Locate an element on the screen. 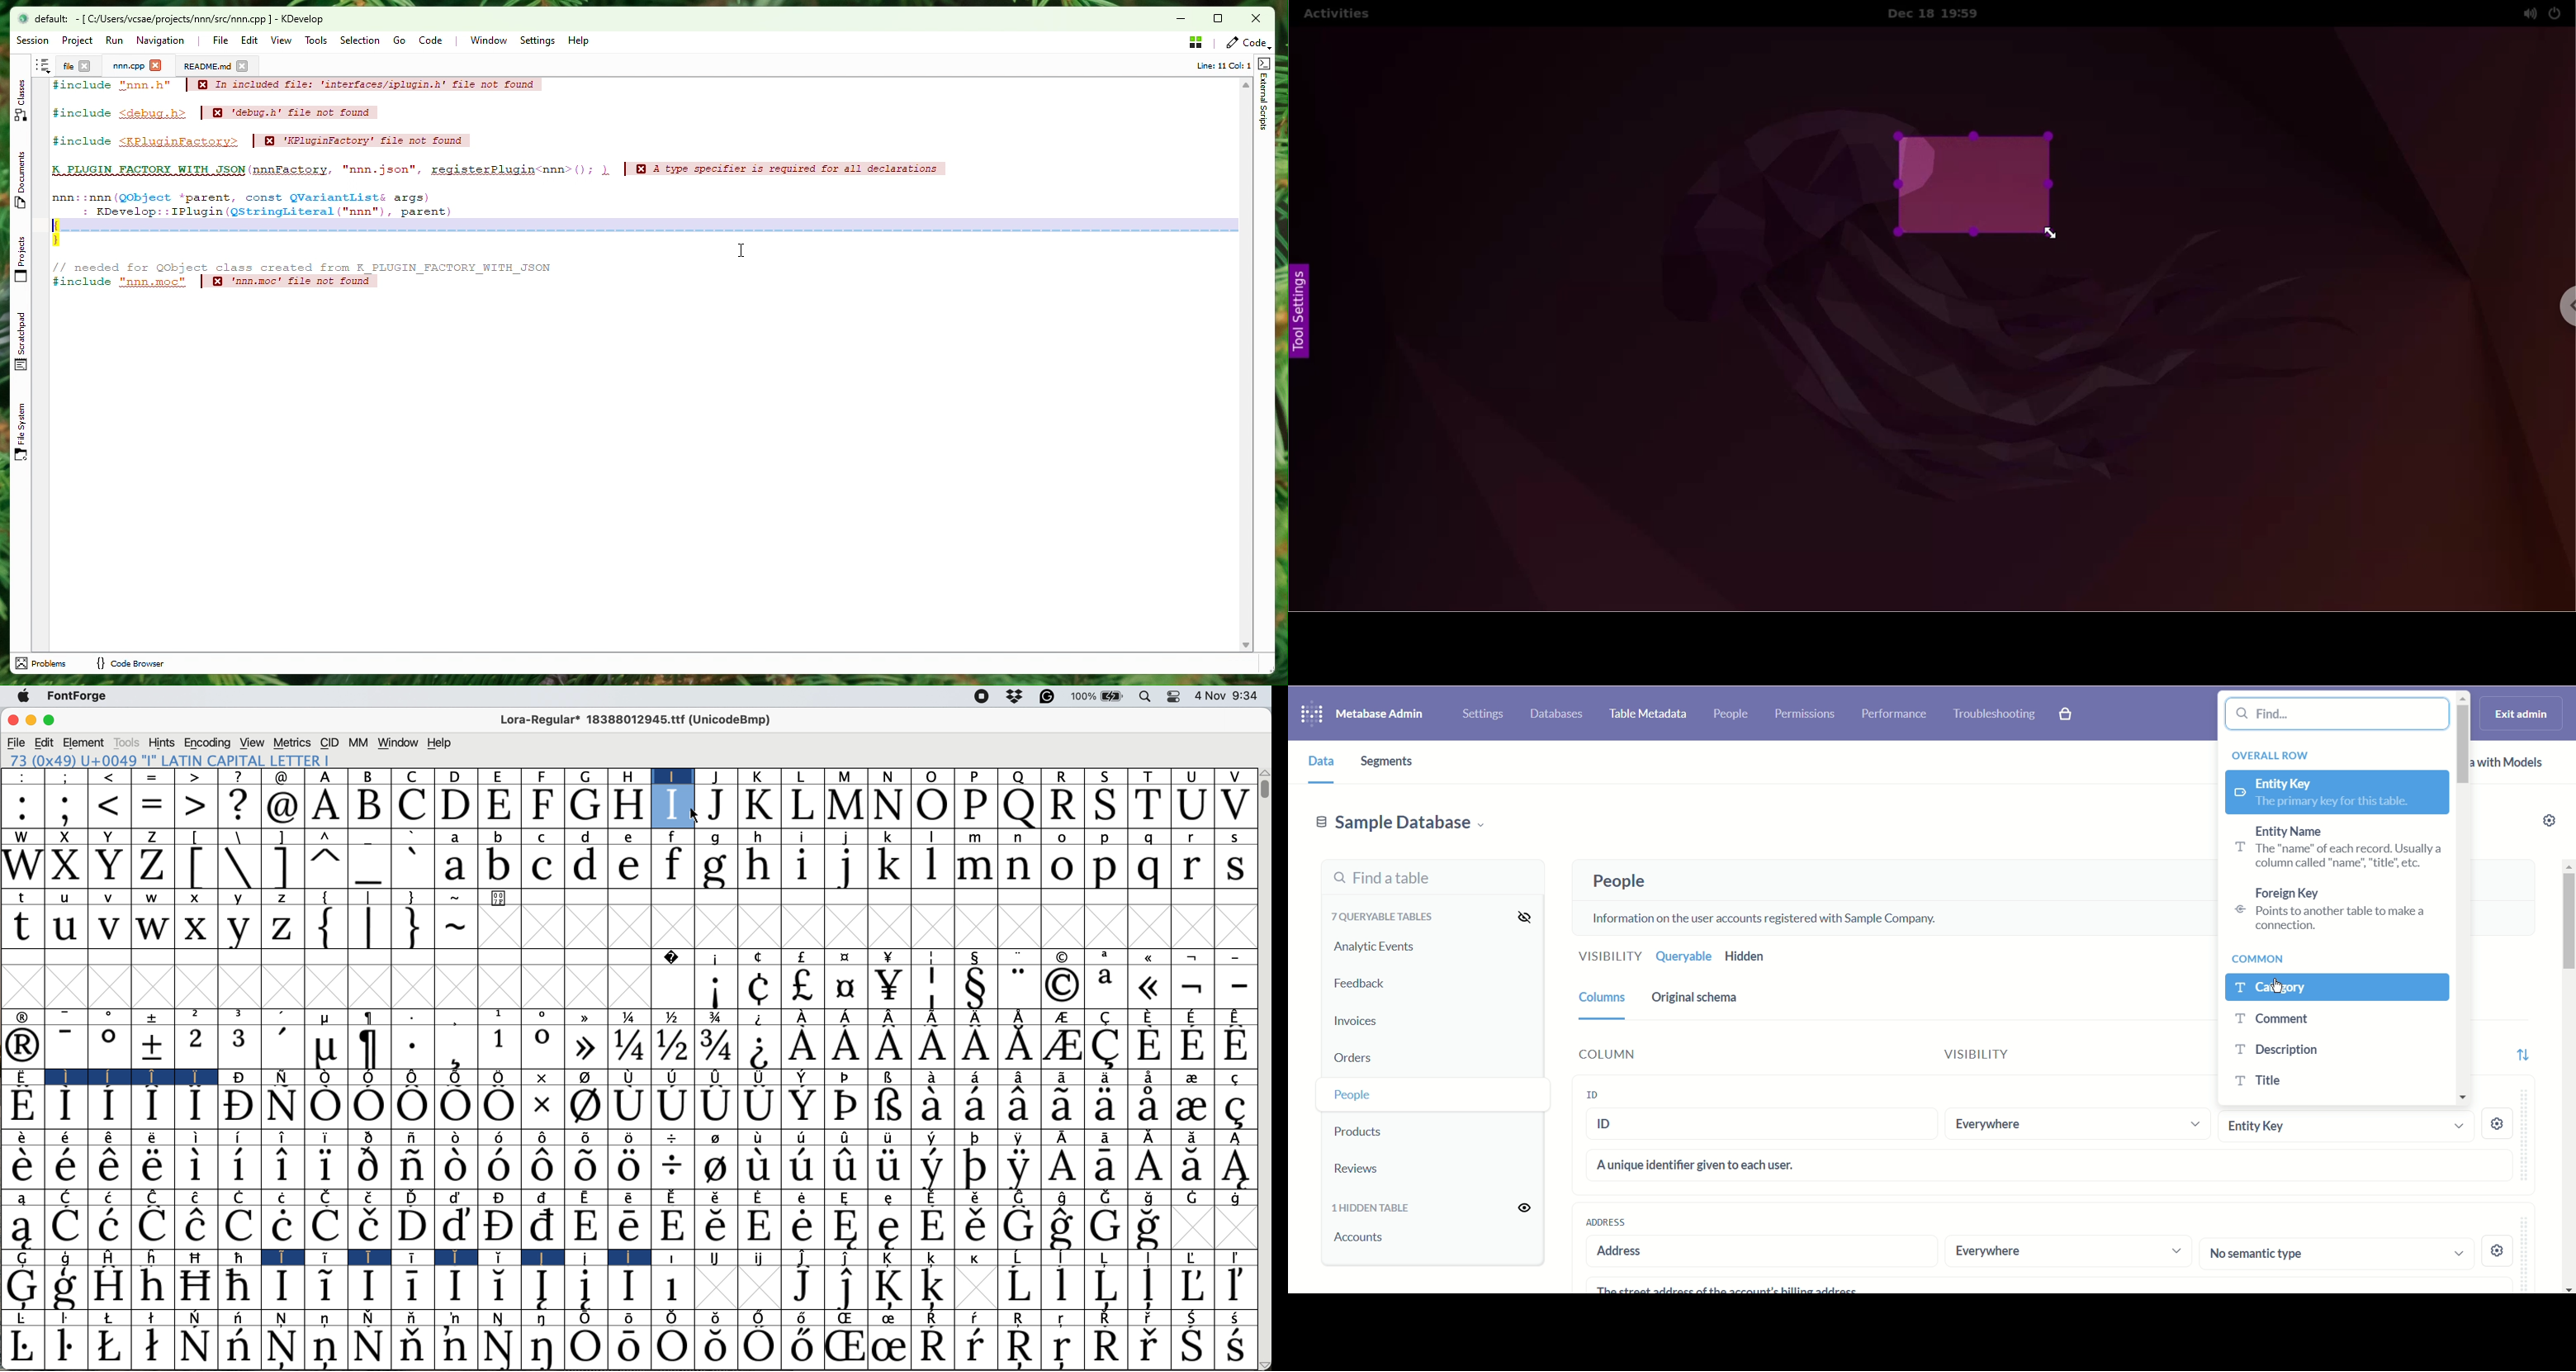 The image size is (2576, 1372). symbol is located at coordinates (716, 1076).